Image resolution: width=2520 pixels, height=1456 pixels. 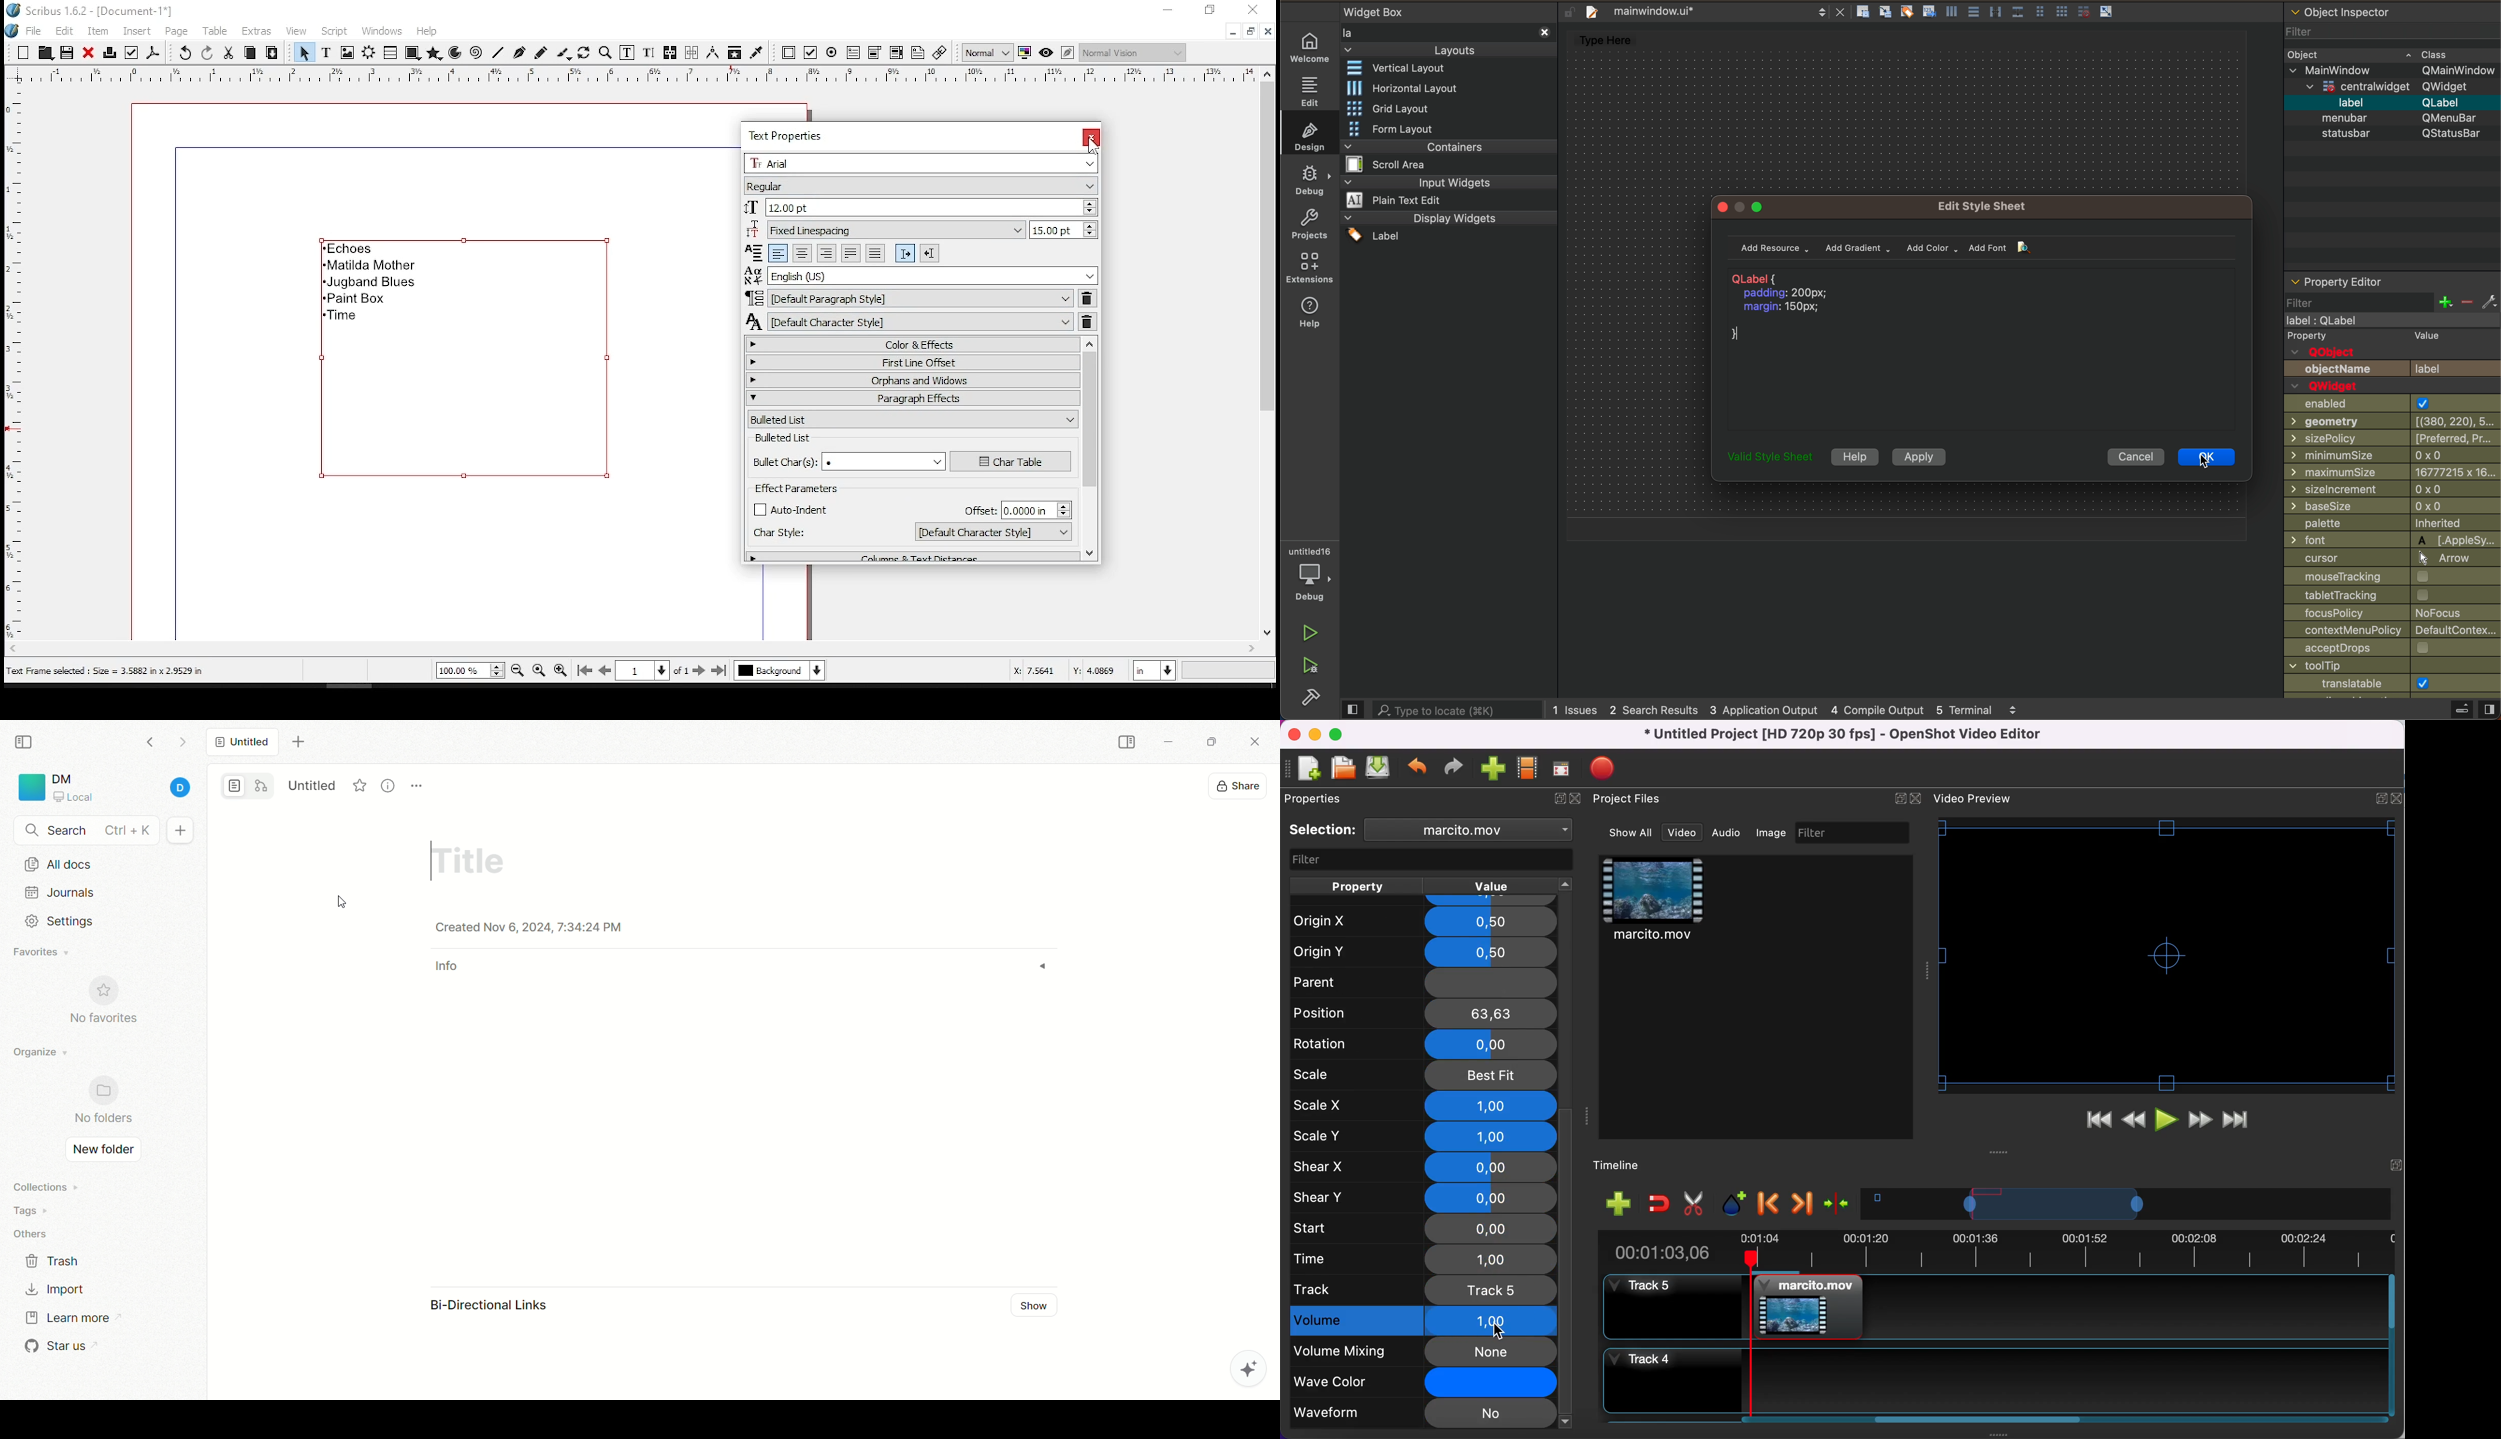 What do you see at coordinates (1211, 10) in the screenshot?
I see `restore` at bounding box center [1211, 10].